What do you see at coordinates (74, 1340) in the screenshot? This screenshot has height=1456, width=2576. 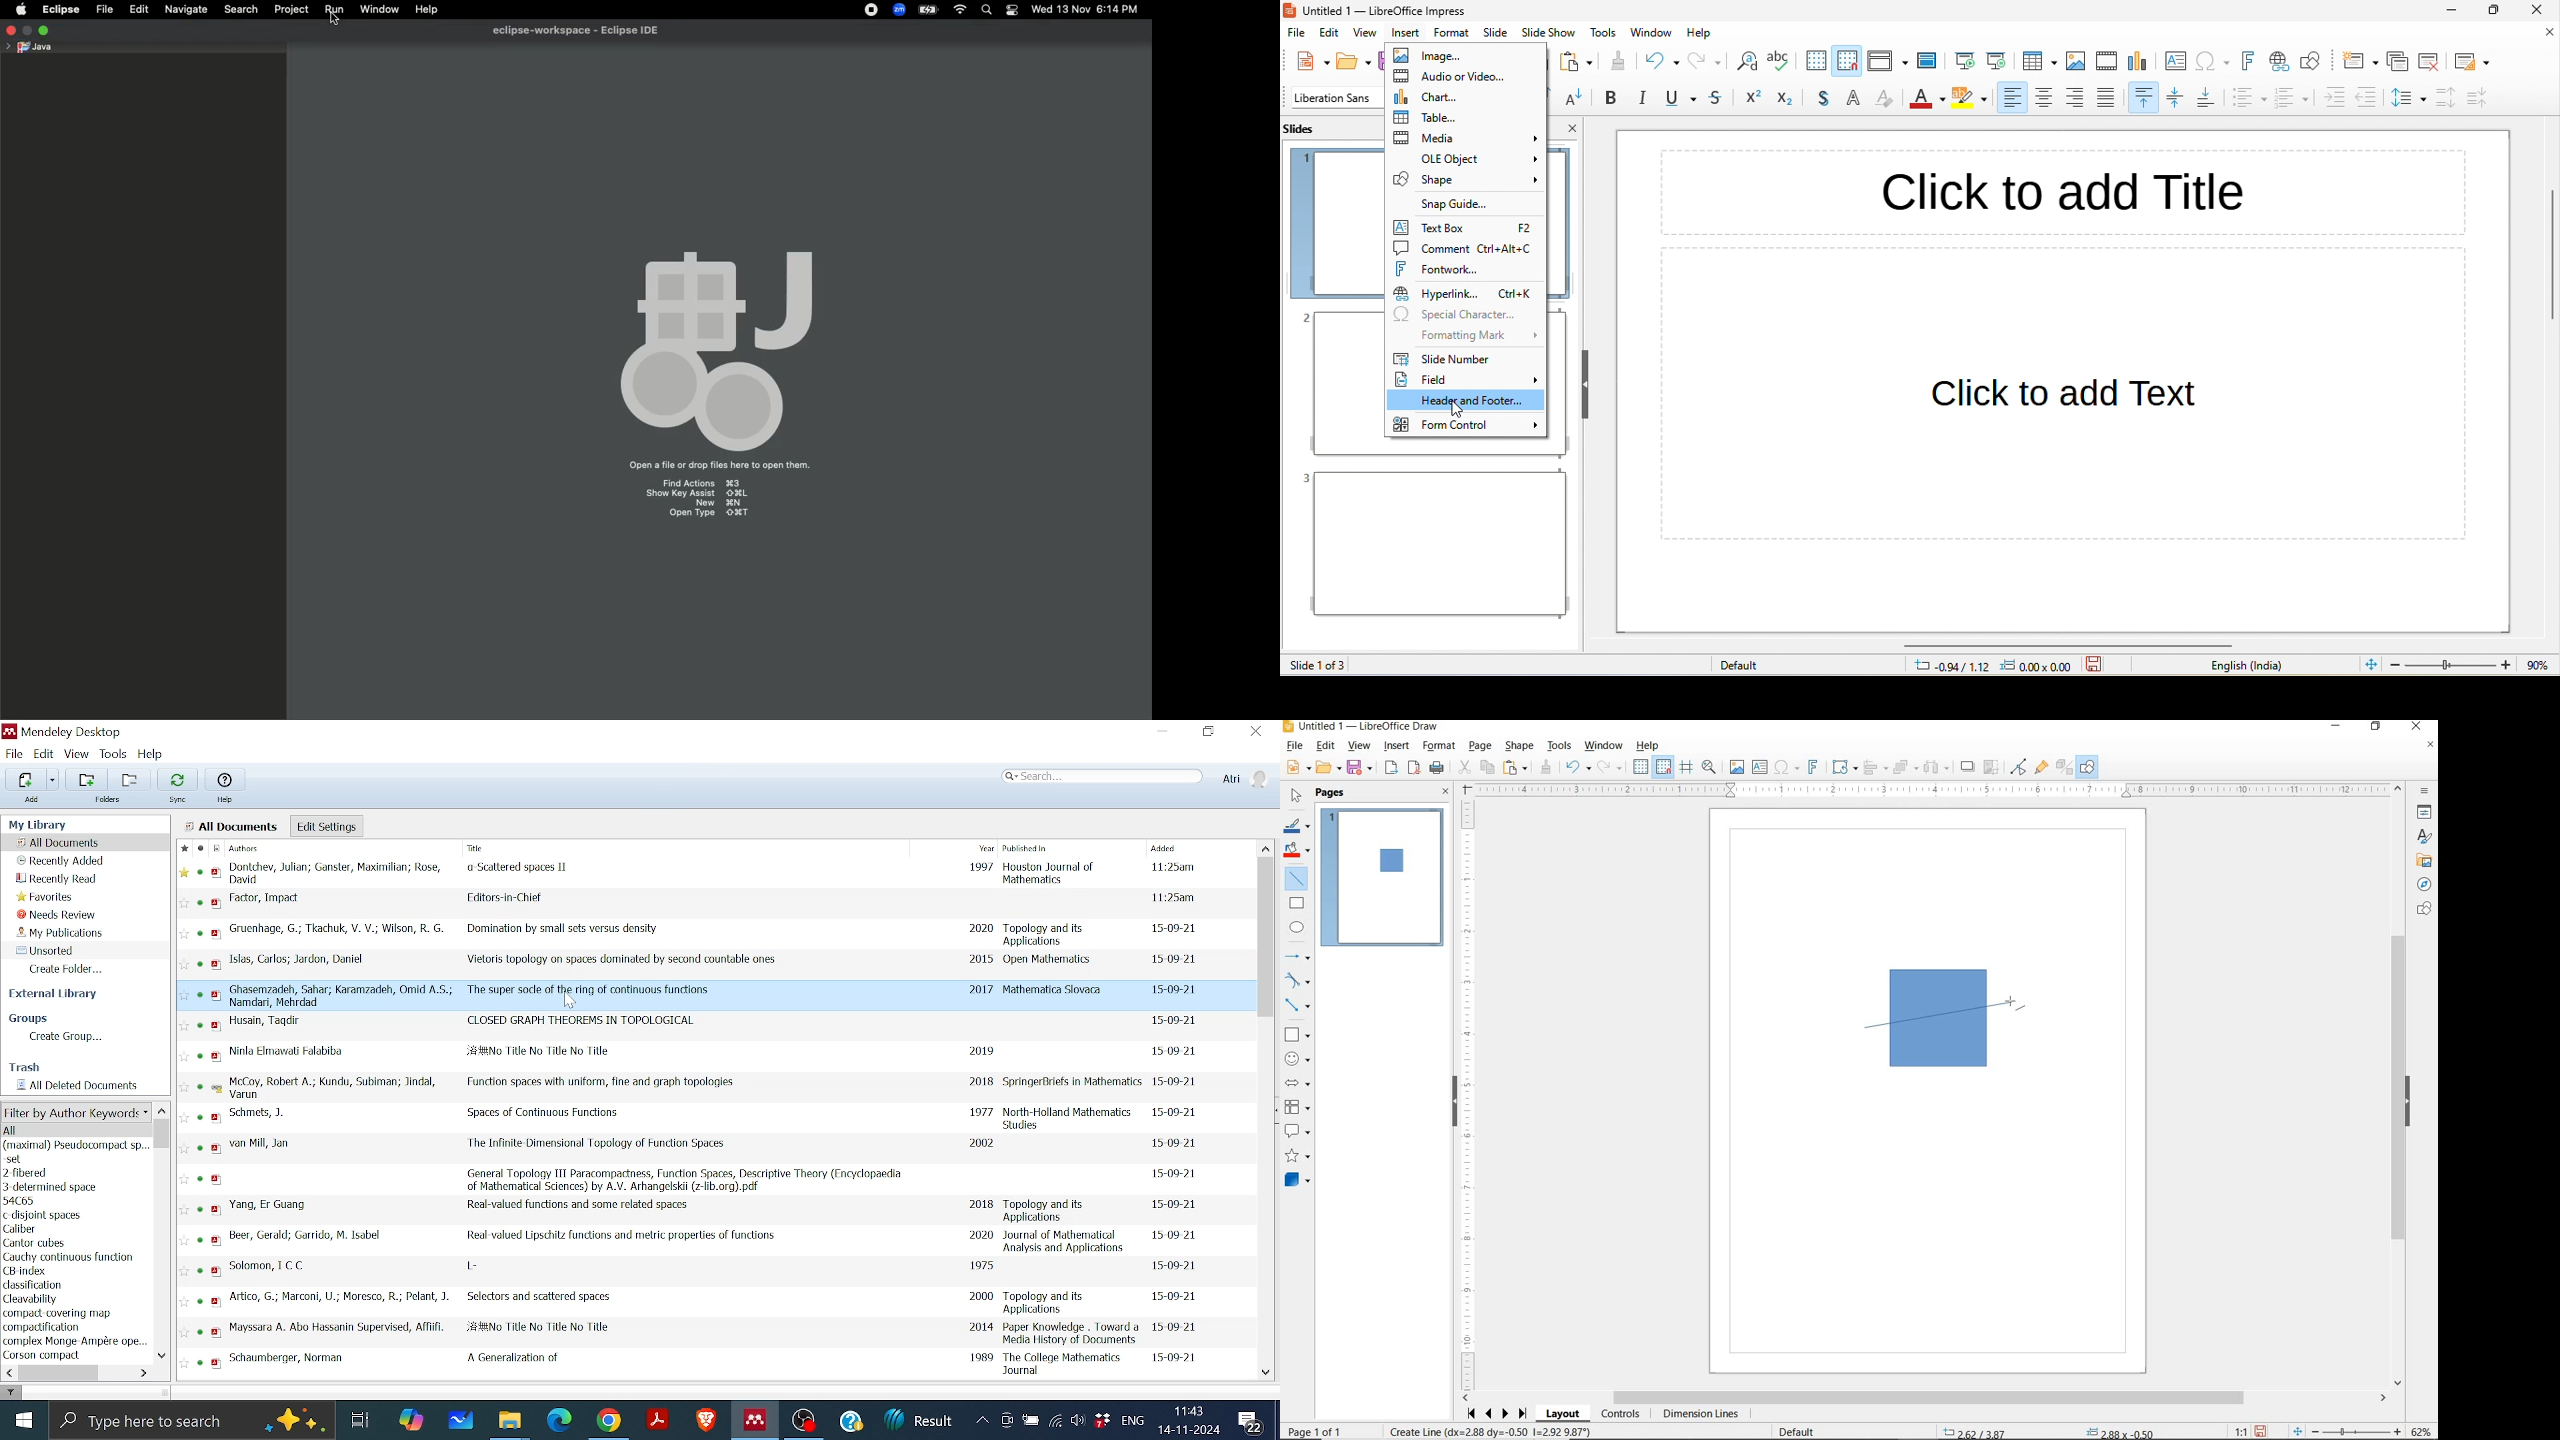 I see `complex Monge Ampere` at bounding box center [74, 1340].